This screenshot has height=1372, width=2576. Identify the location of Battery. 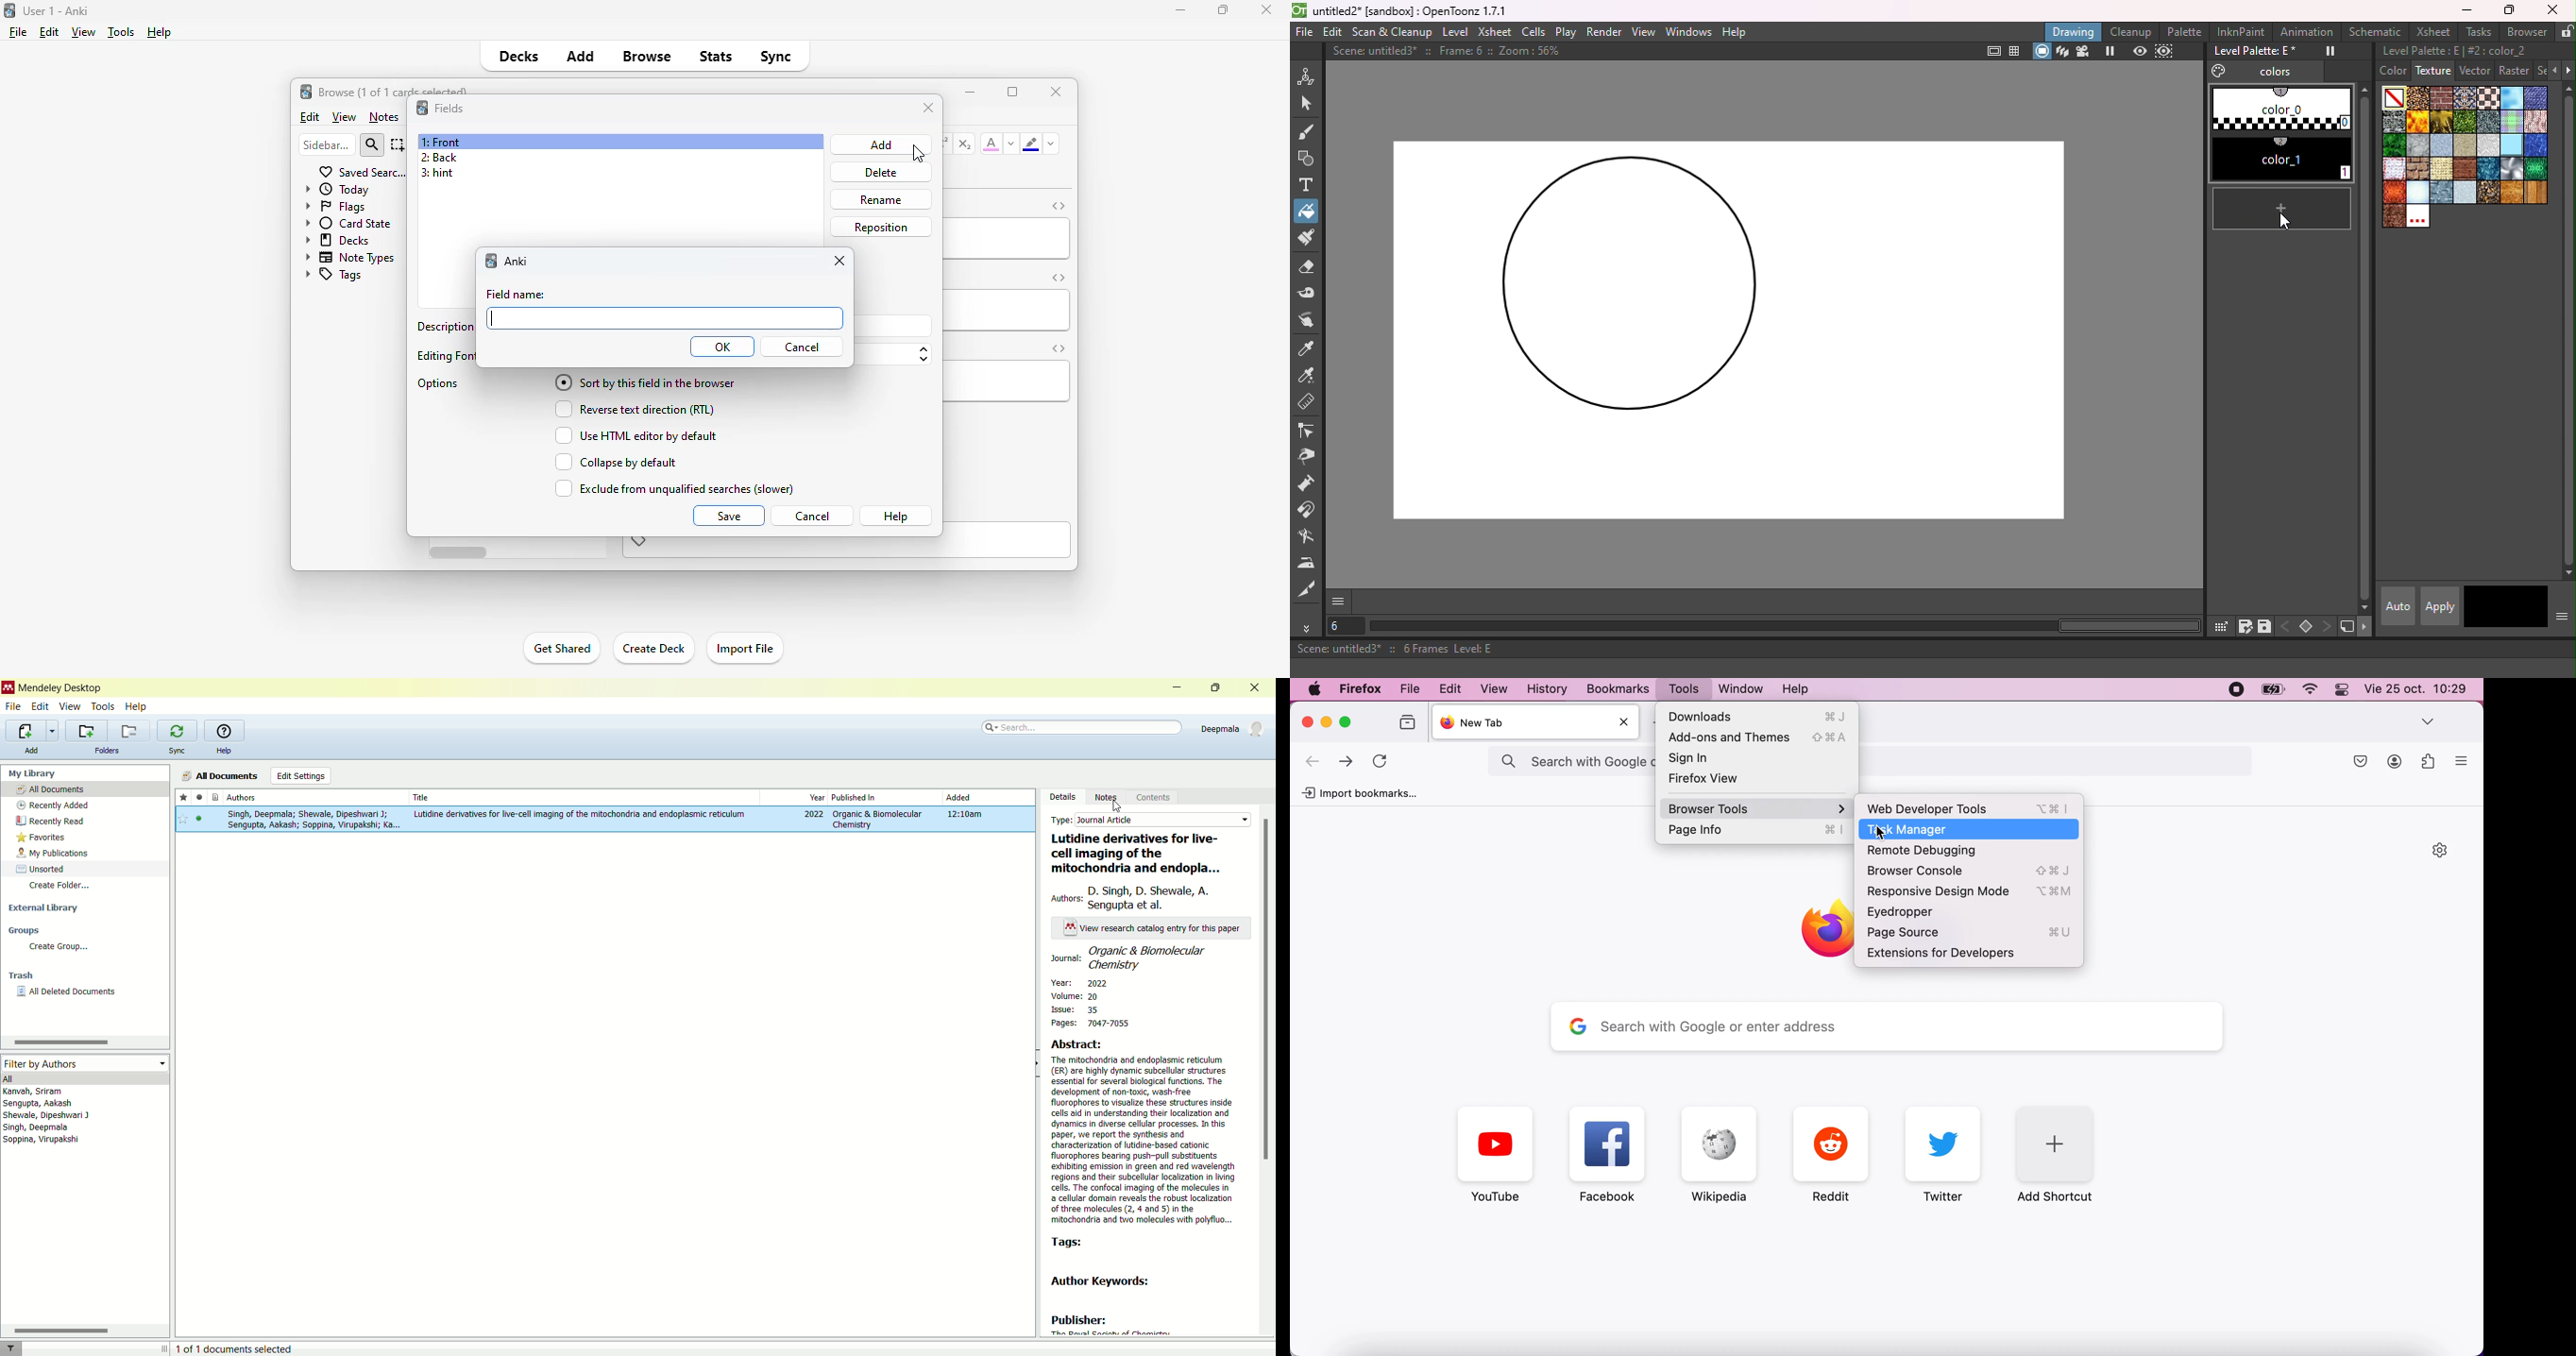
(2273, 689).